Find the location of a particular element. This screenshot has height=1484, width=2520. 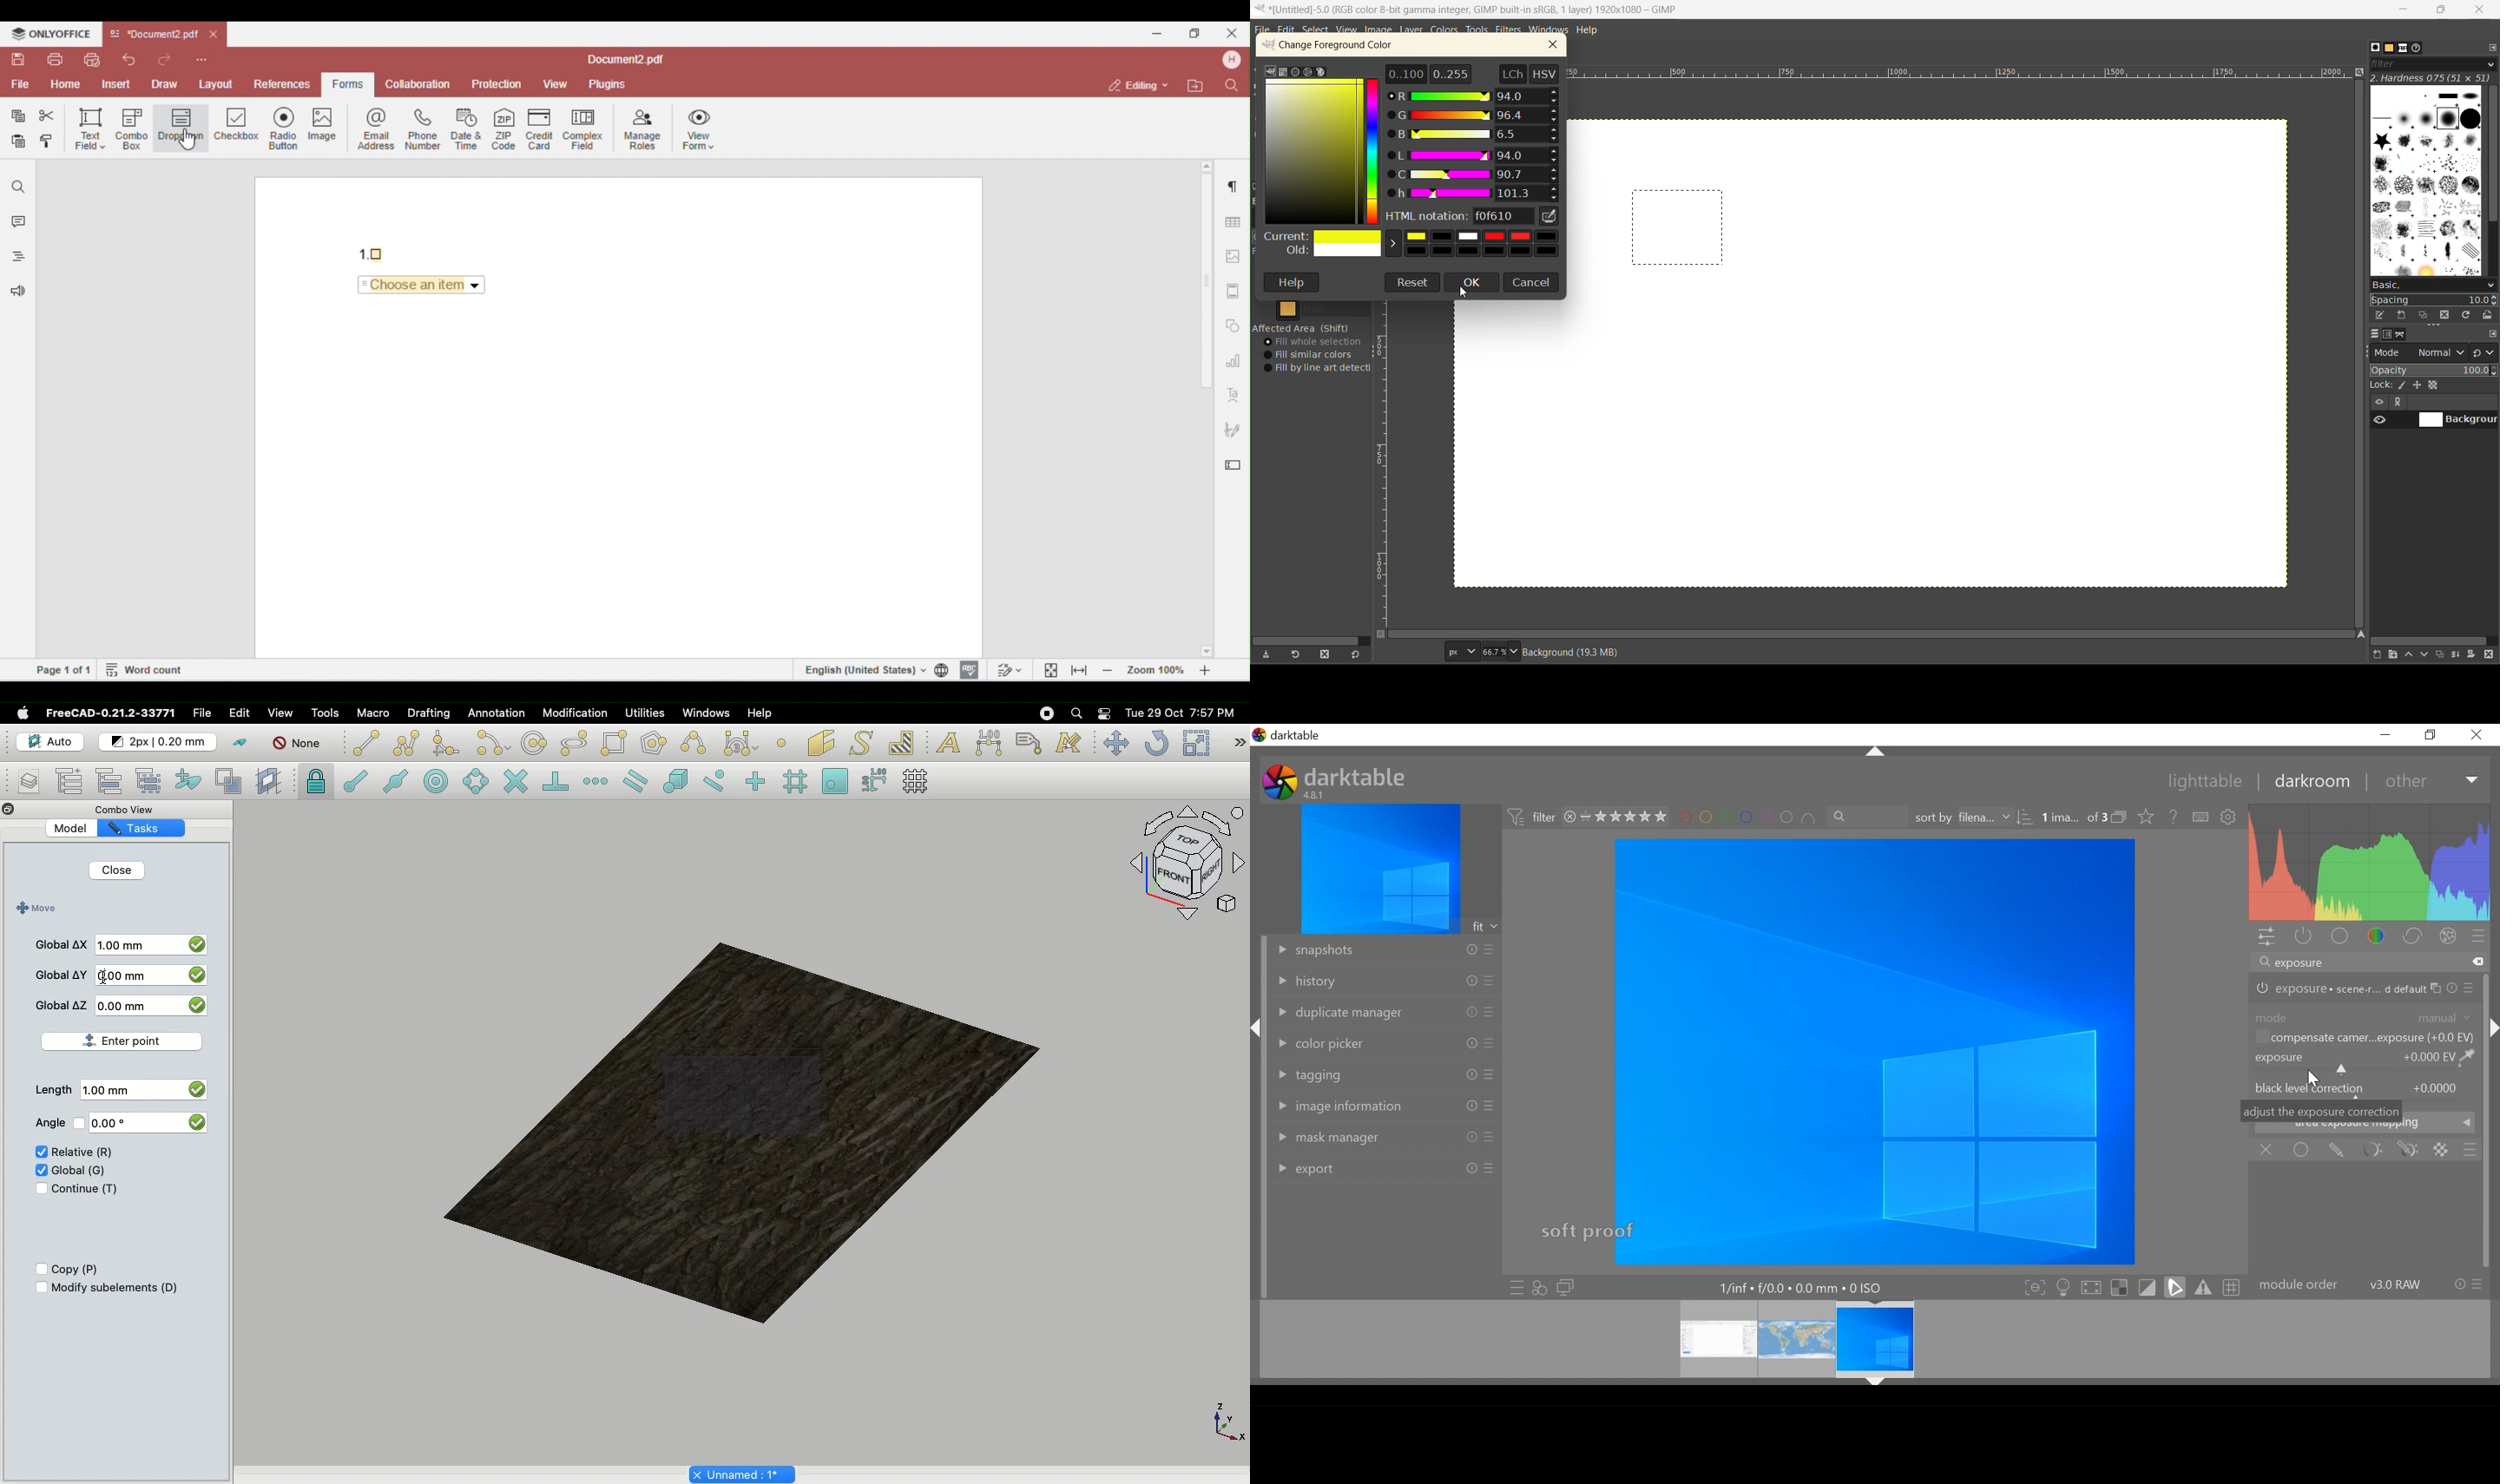

sorting is located at coordinates (2027, 818).